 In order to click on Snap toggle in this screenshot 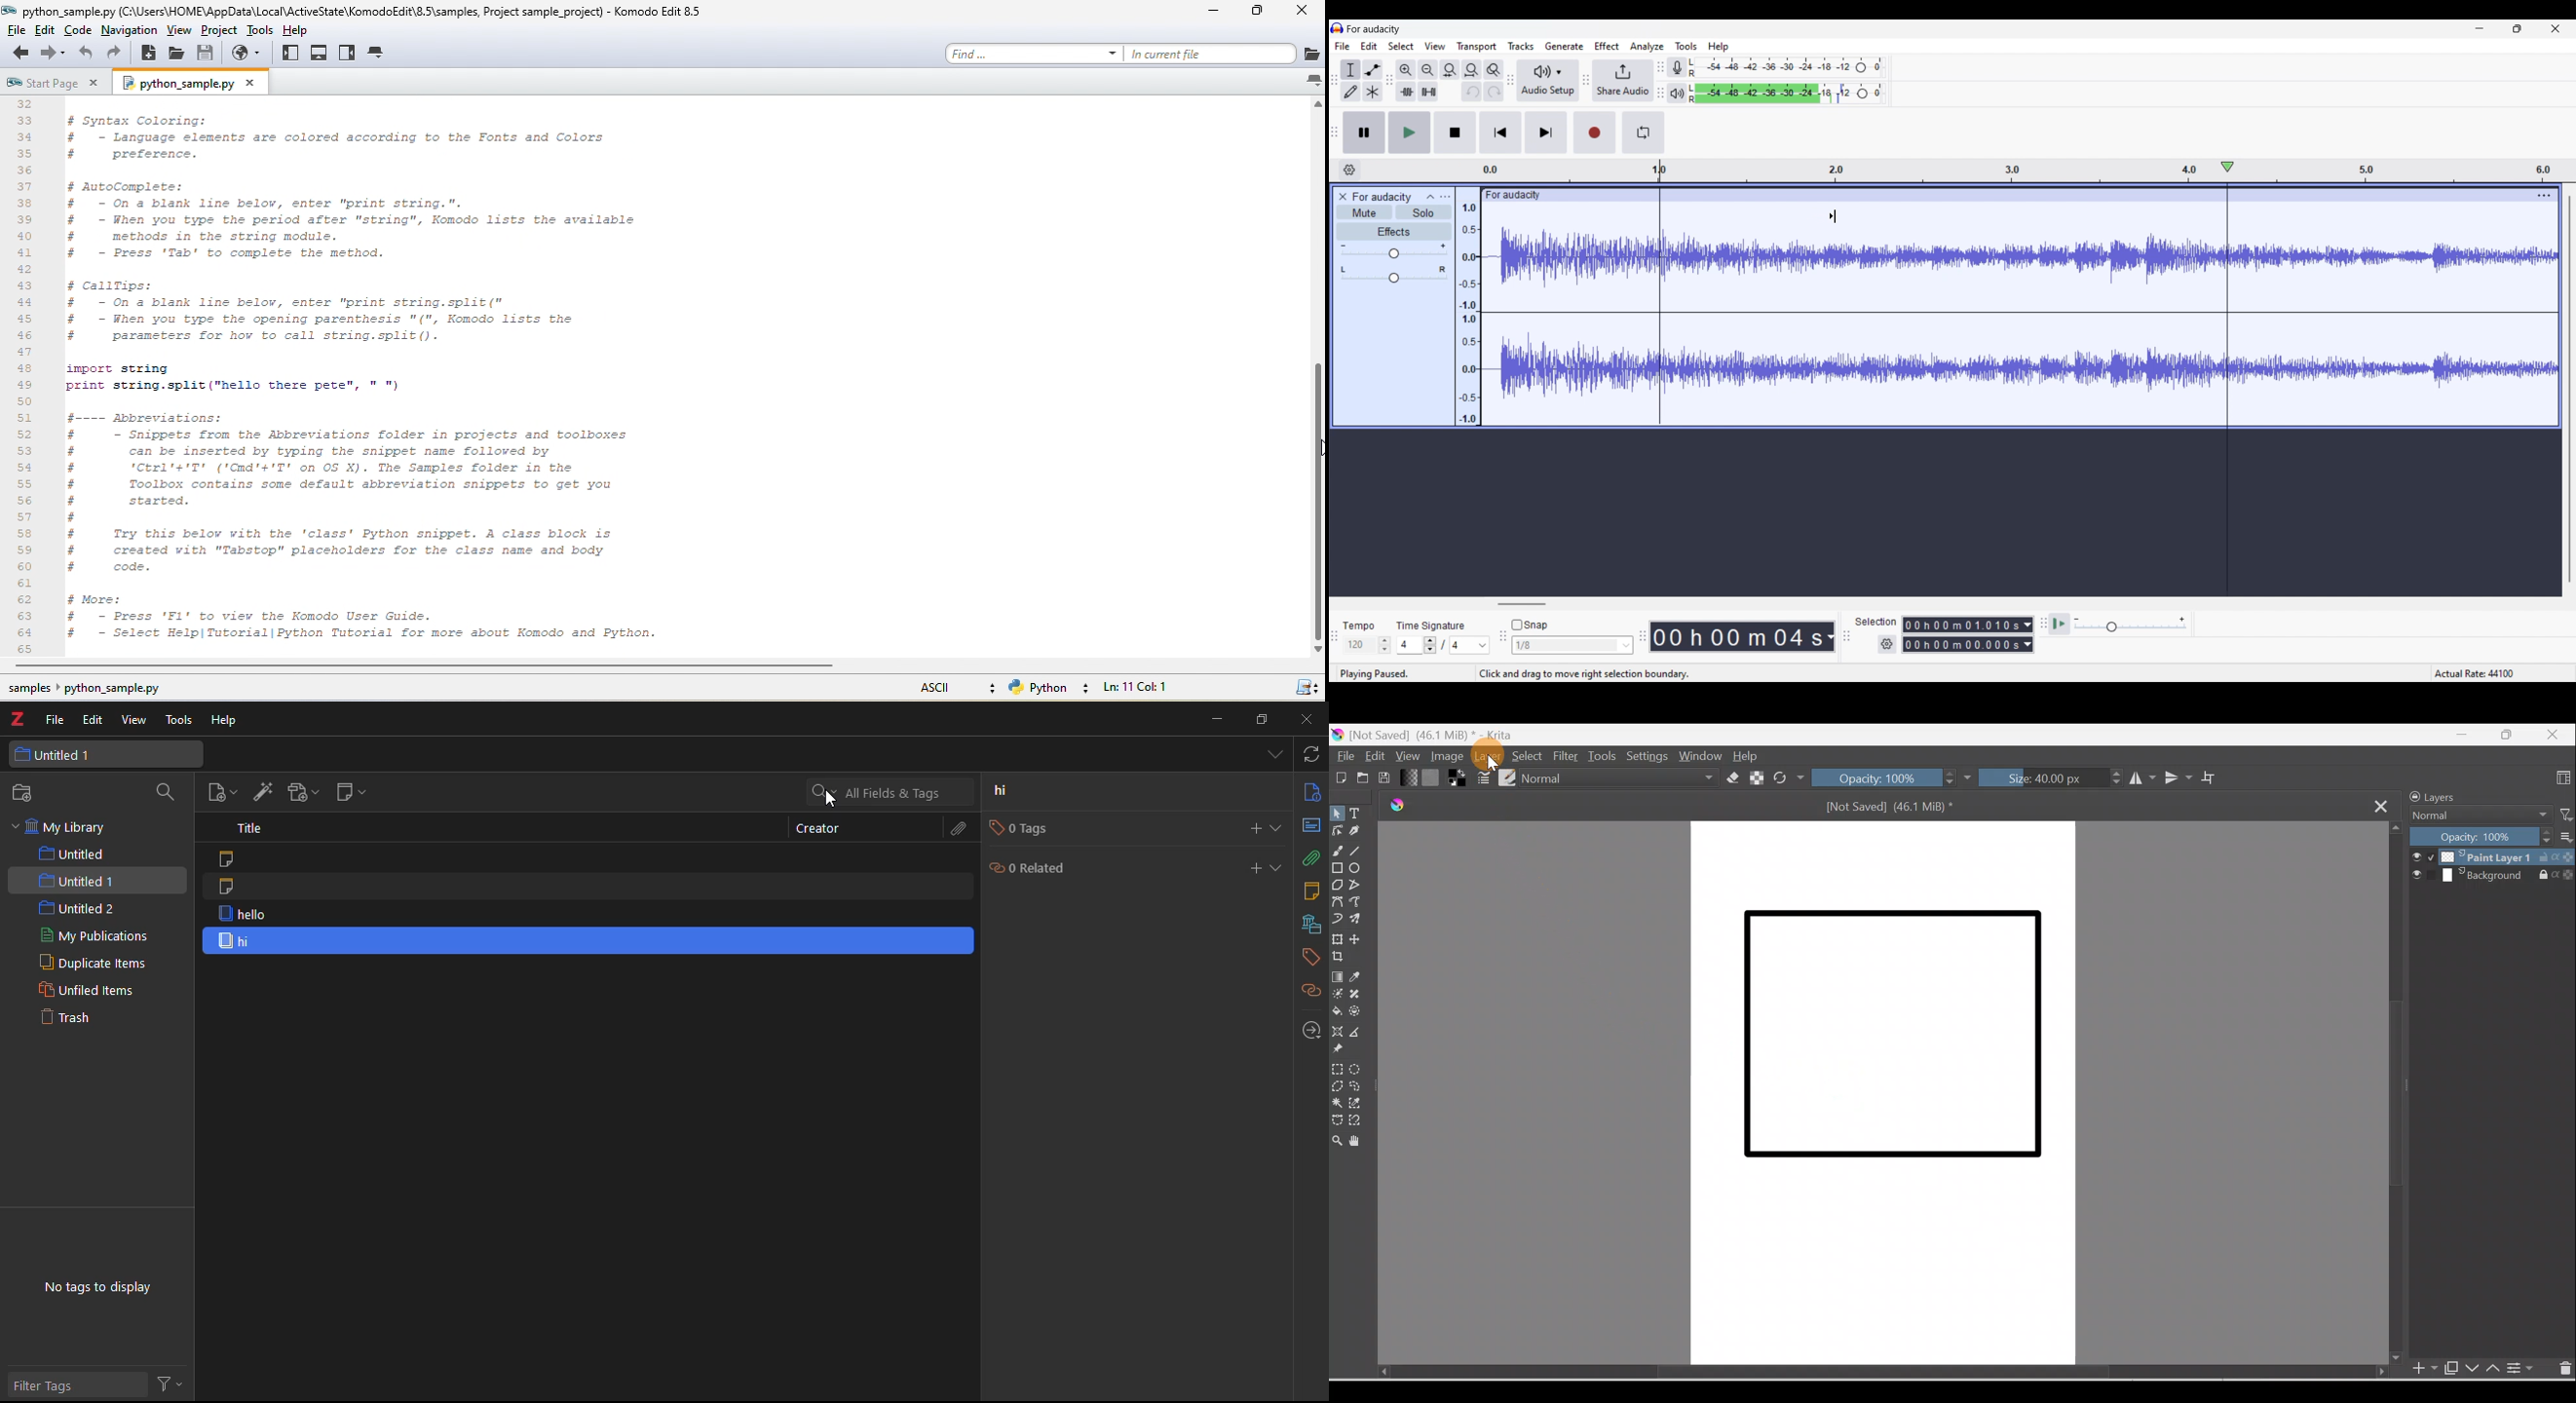, I will do `click(1529, 625)`.